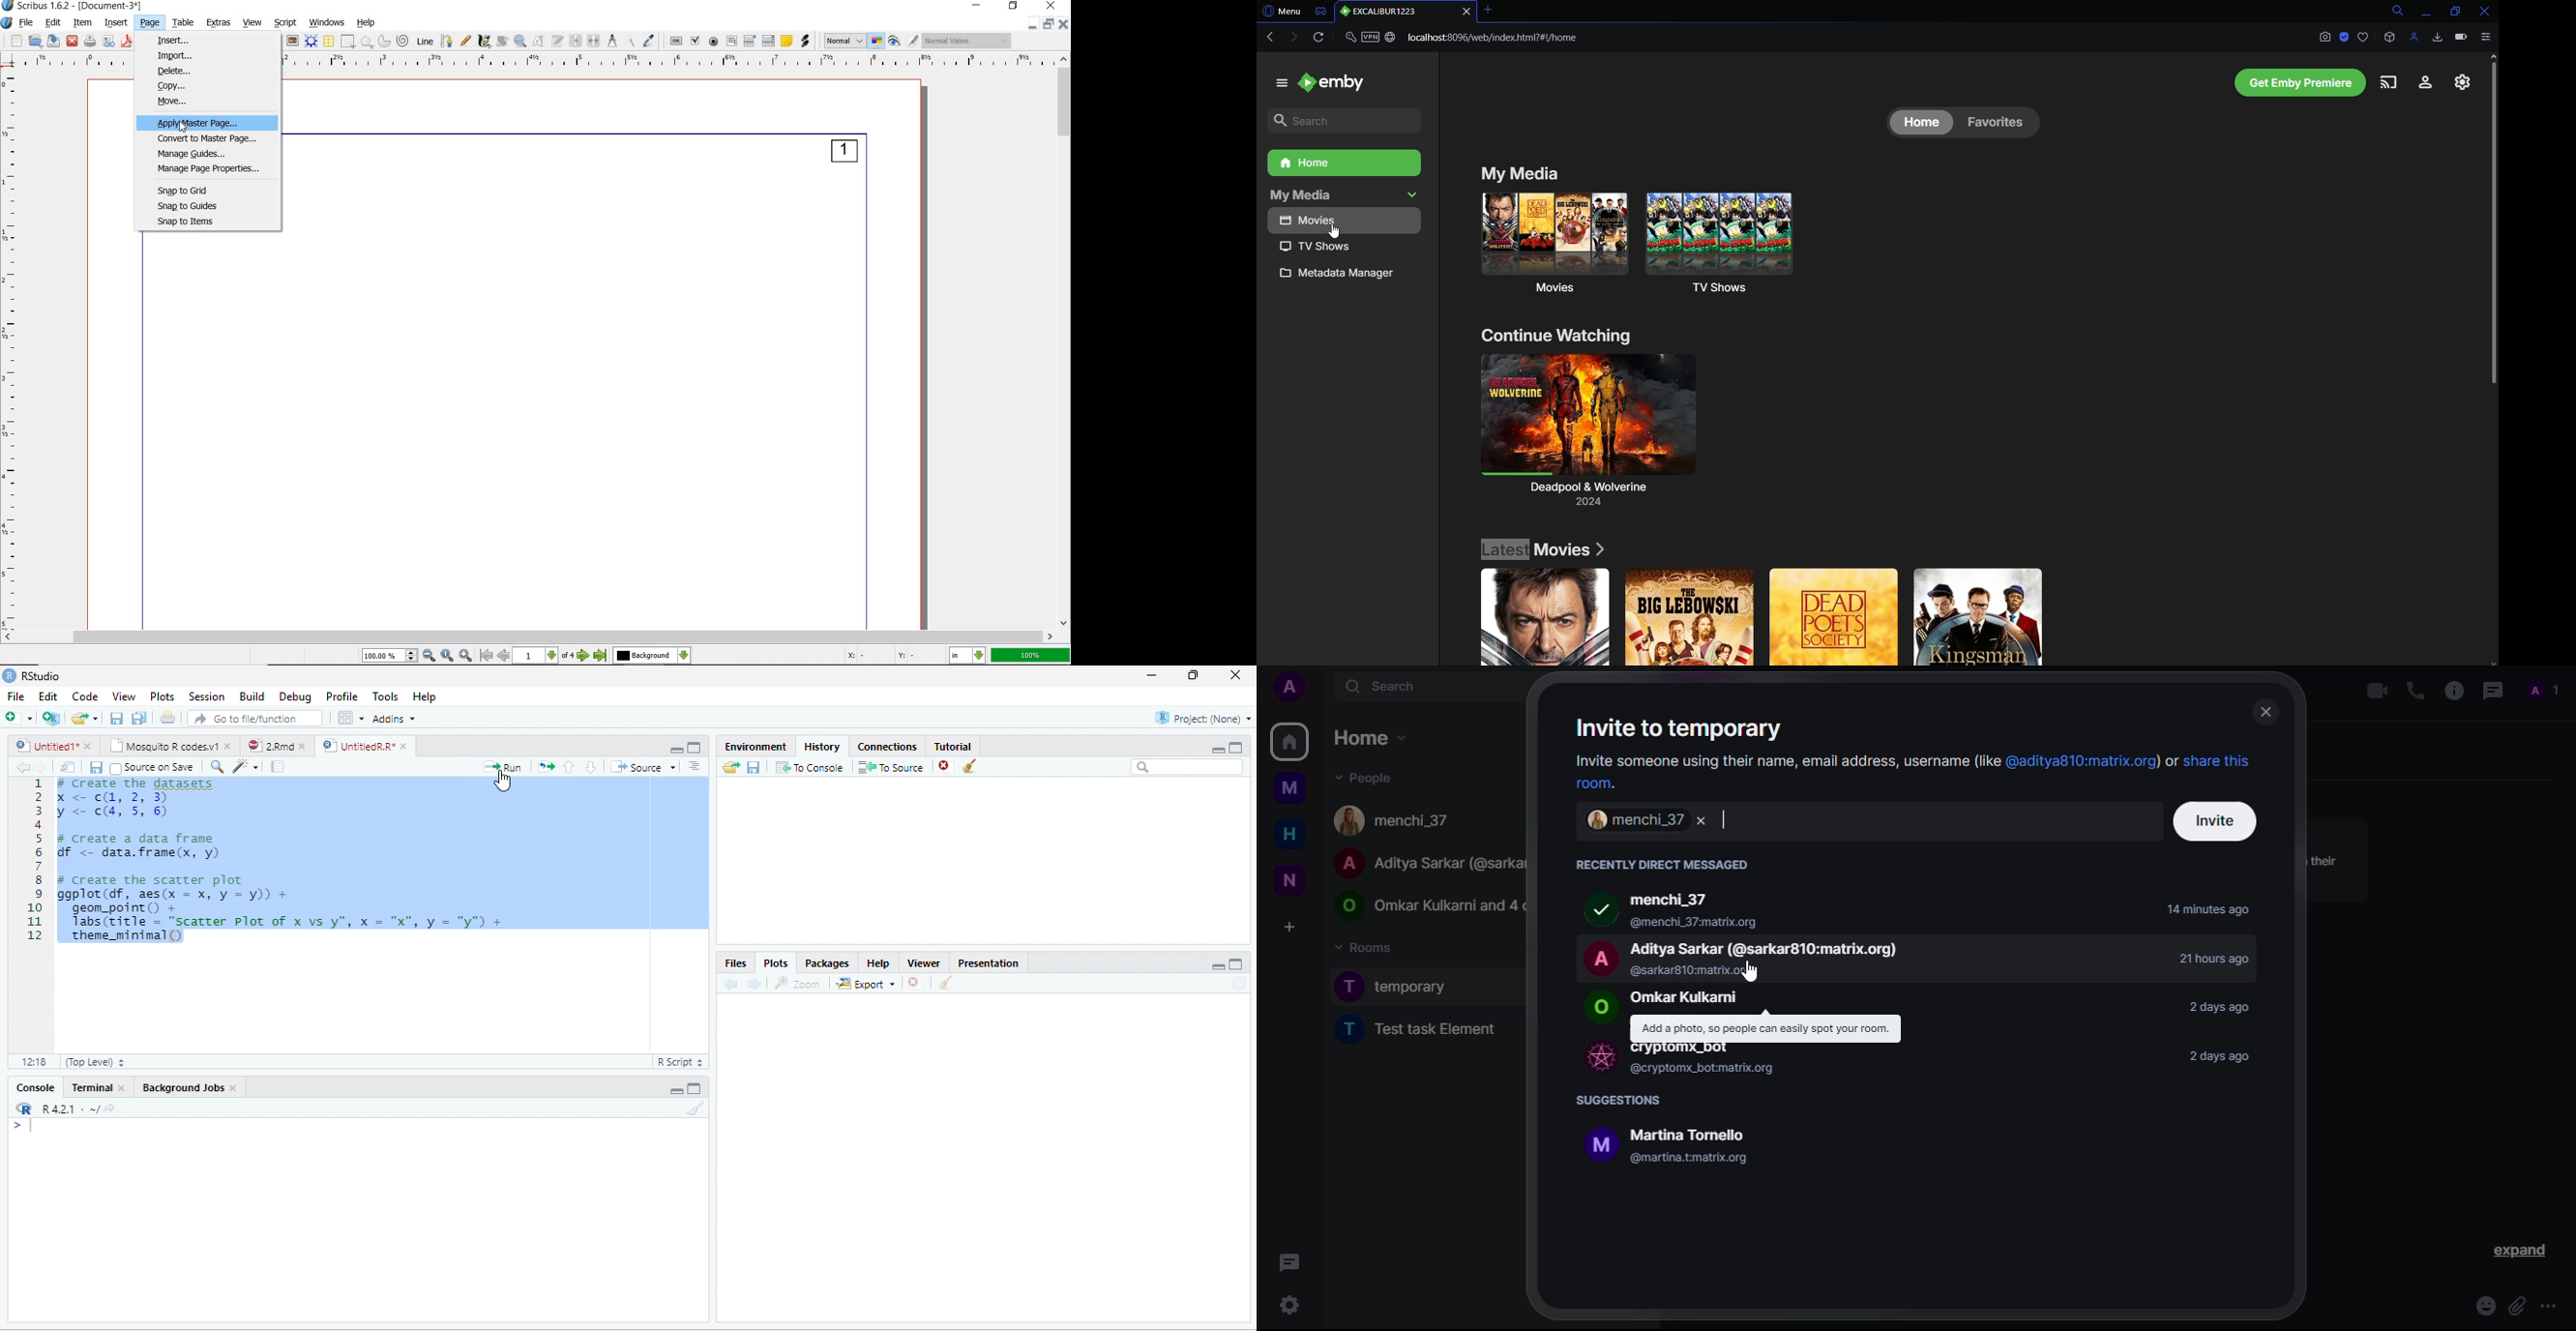 The width and height of the screenshot is (2576, 1344). What do you see at coordinates (35, 40) in the screenshot?
I see `open` at bounding box center [35, 40].